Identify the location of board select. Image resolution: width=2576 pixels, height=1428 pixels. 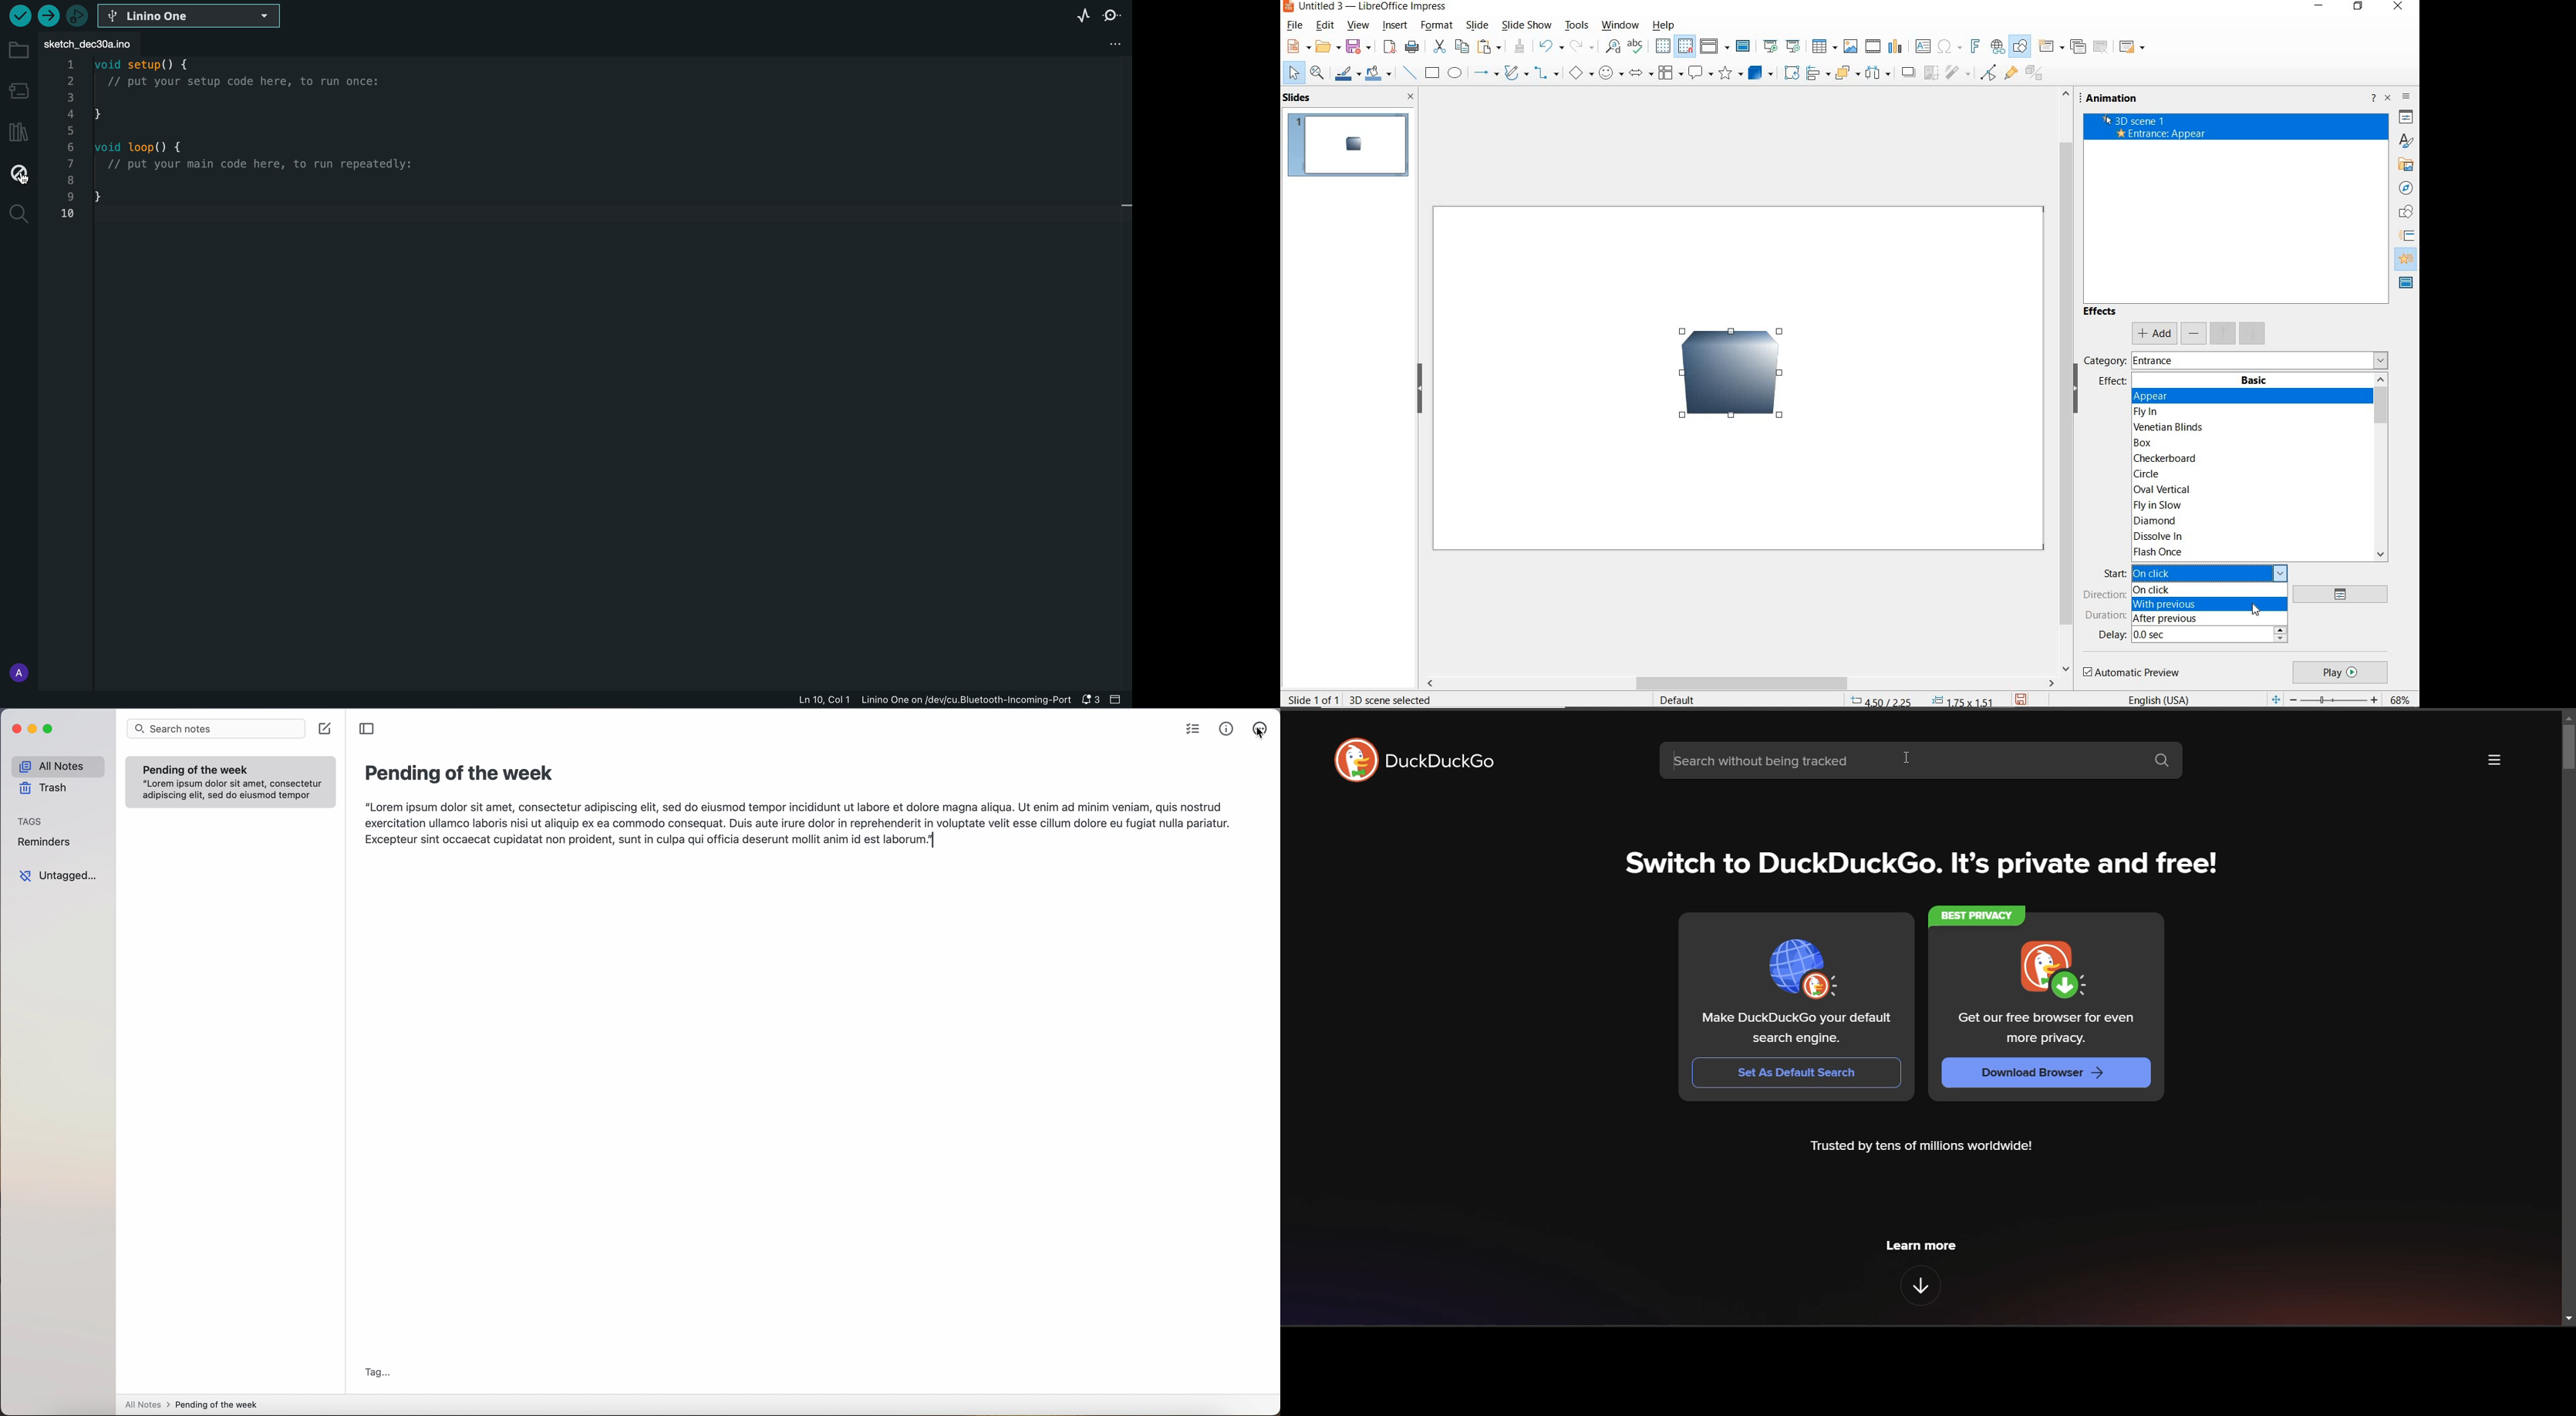
(192, 16).